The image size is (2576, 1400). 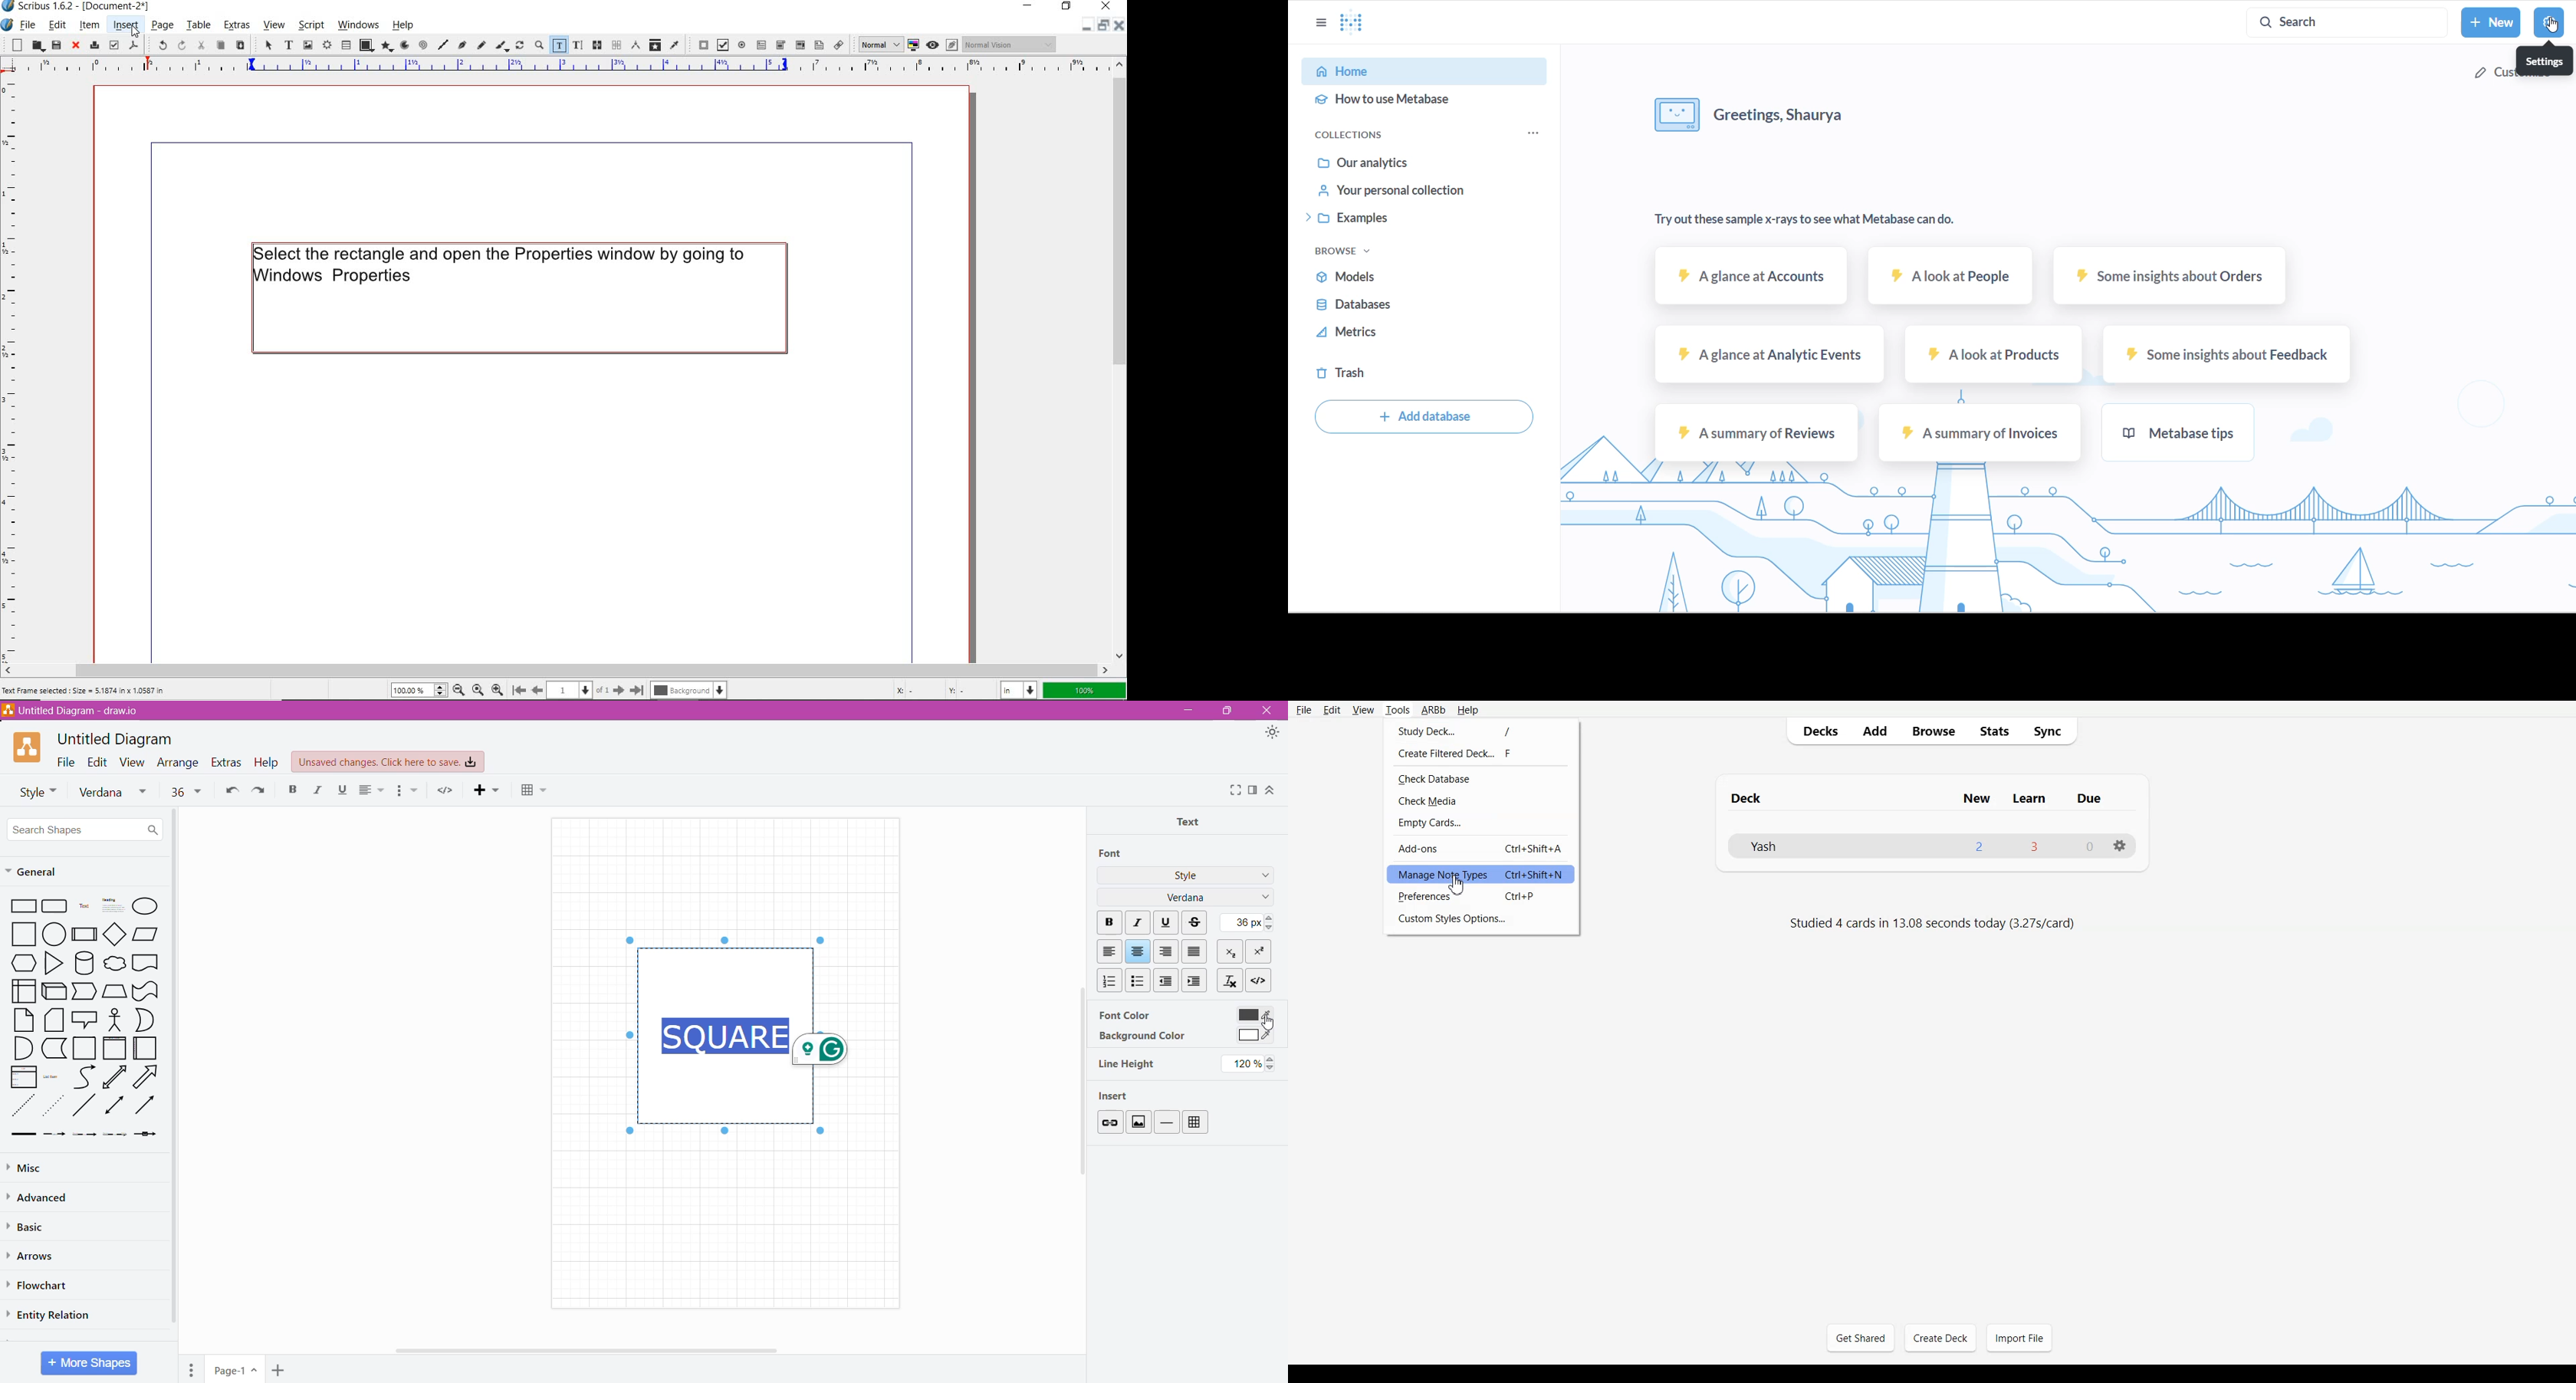 I want to click on Insert Horizontal Line, so click(x=1167, y=1122).